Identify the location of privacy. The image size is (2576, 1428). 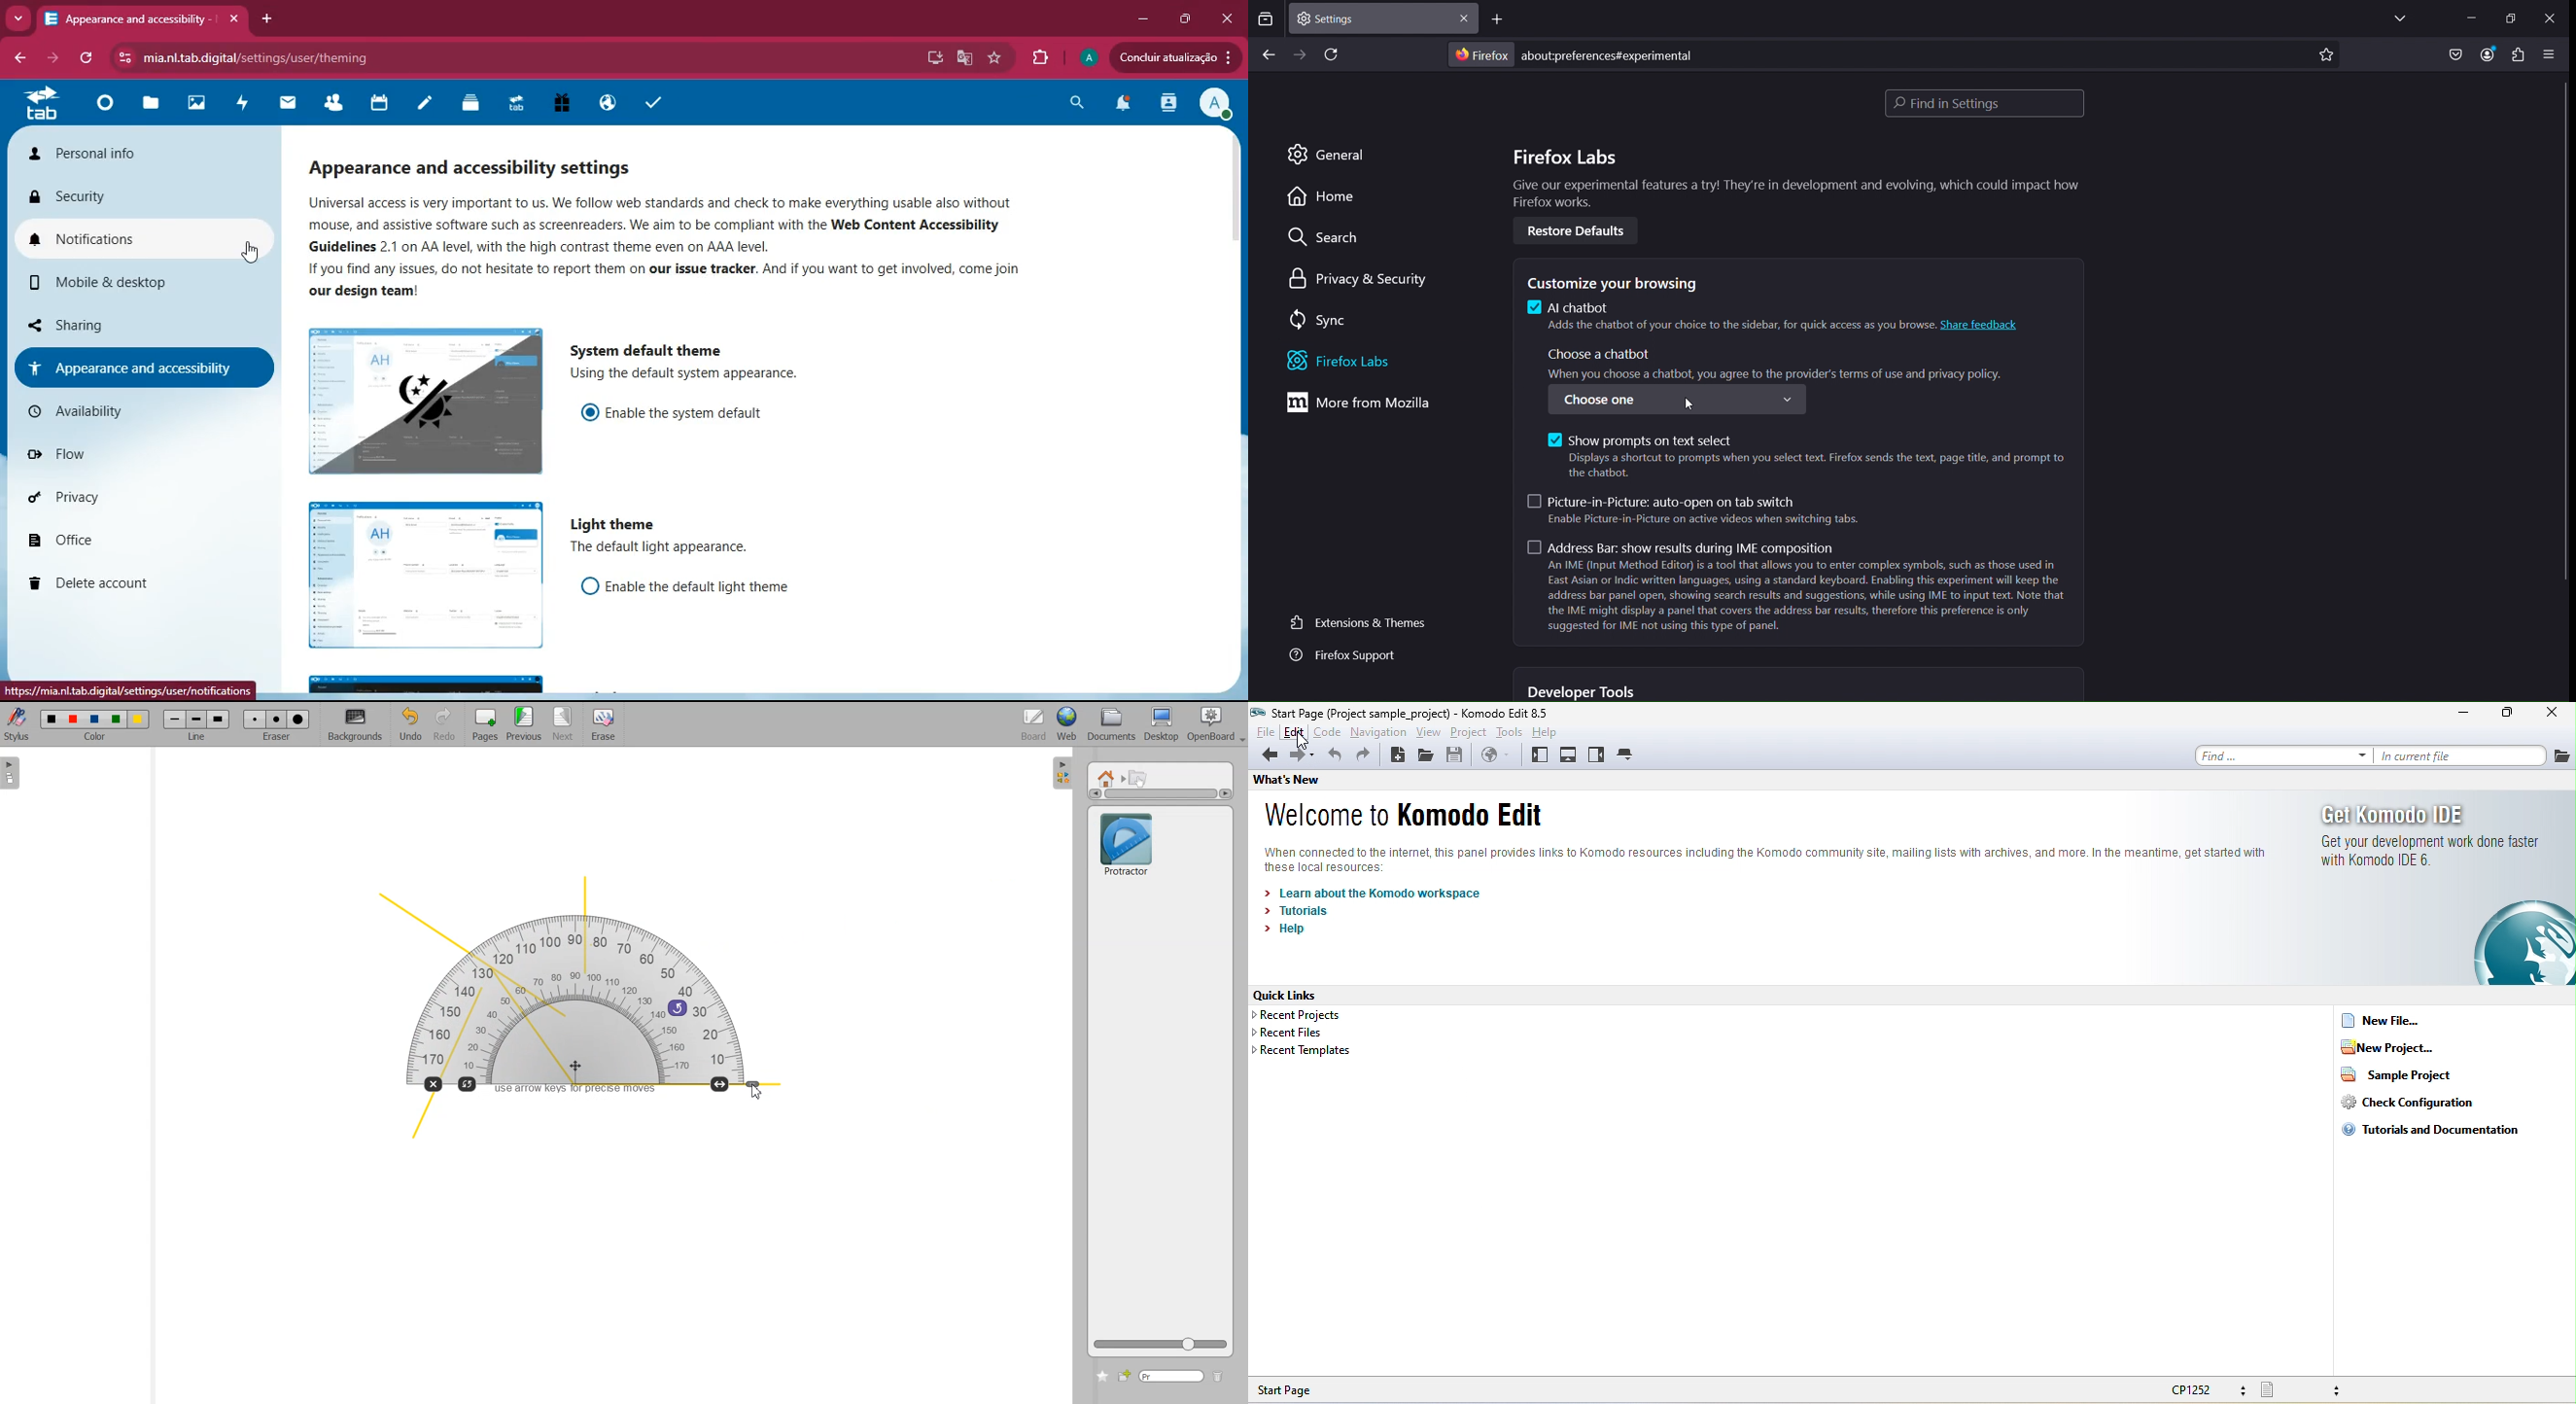
(124, 499).